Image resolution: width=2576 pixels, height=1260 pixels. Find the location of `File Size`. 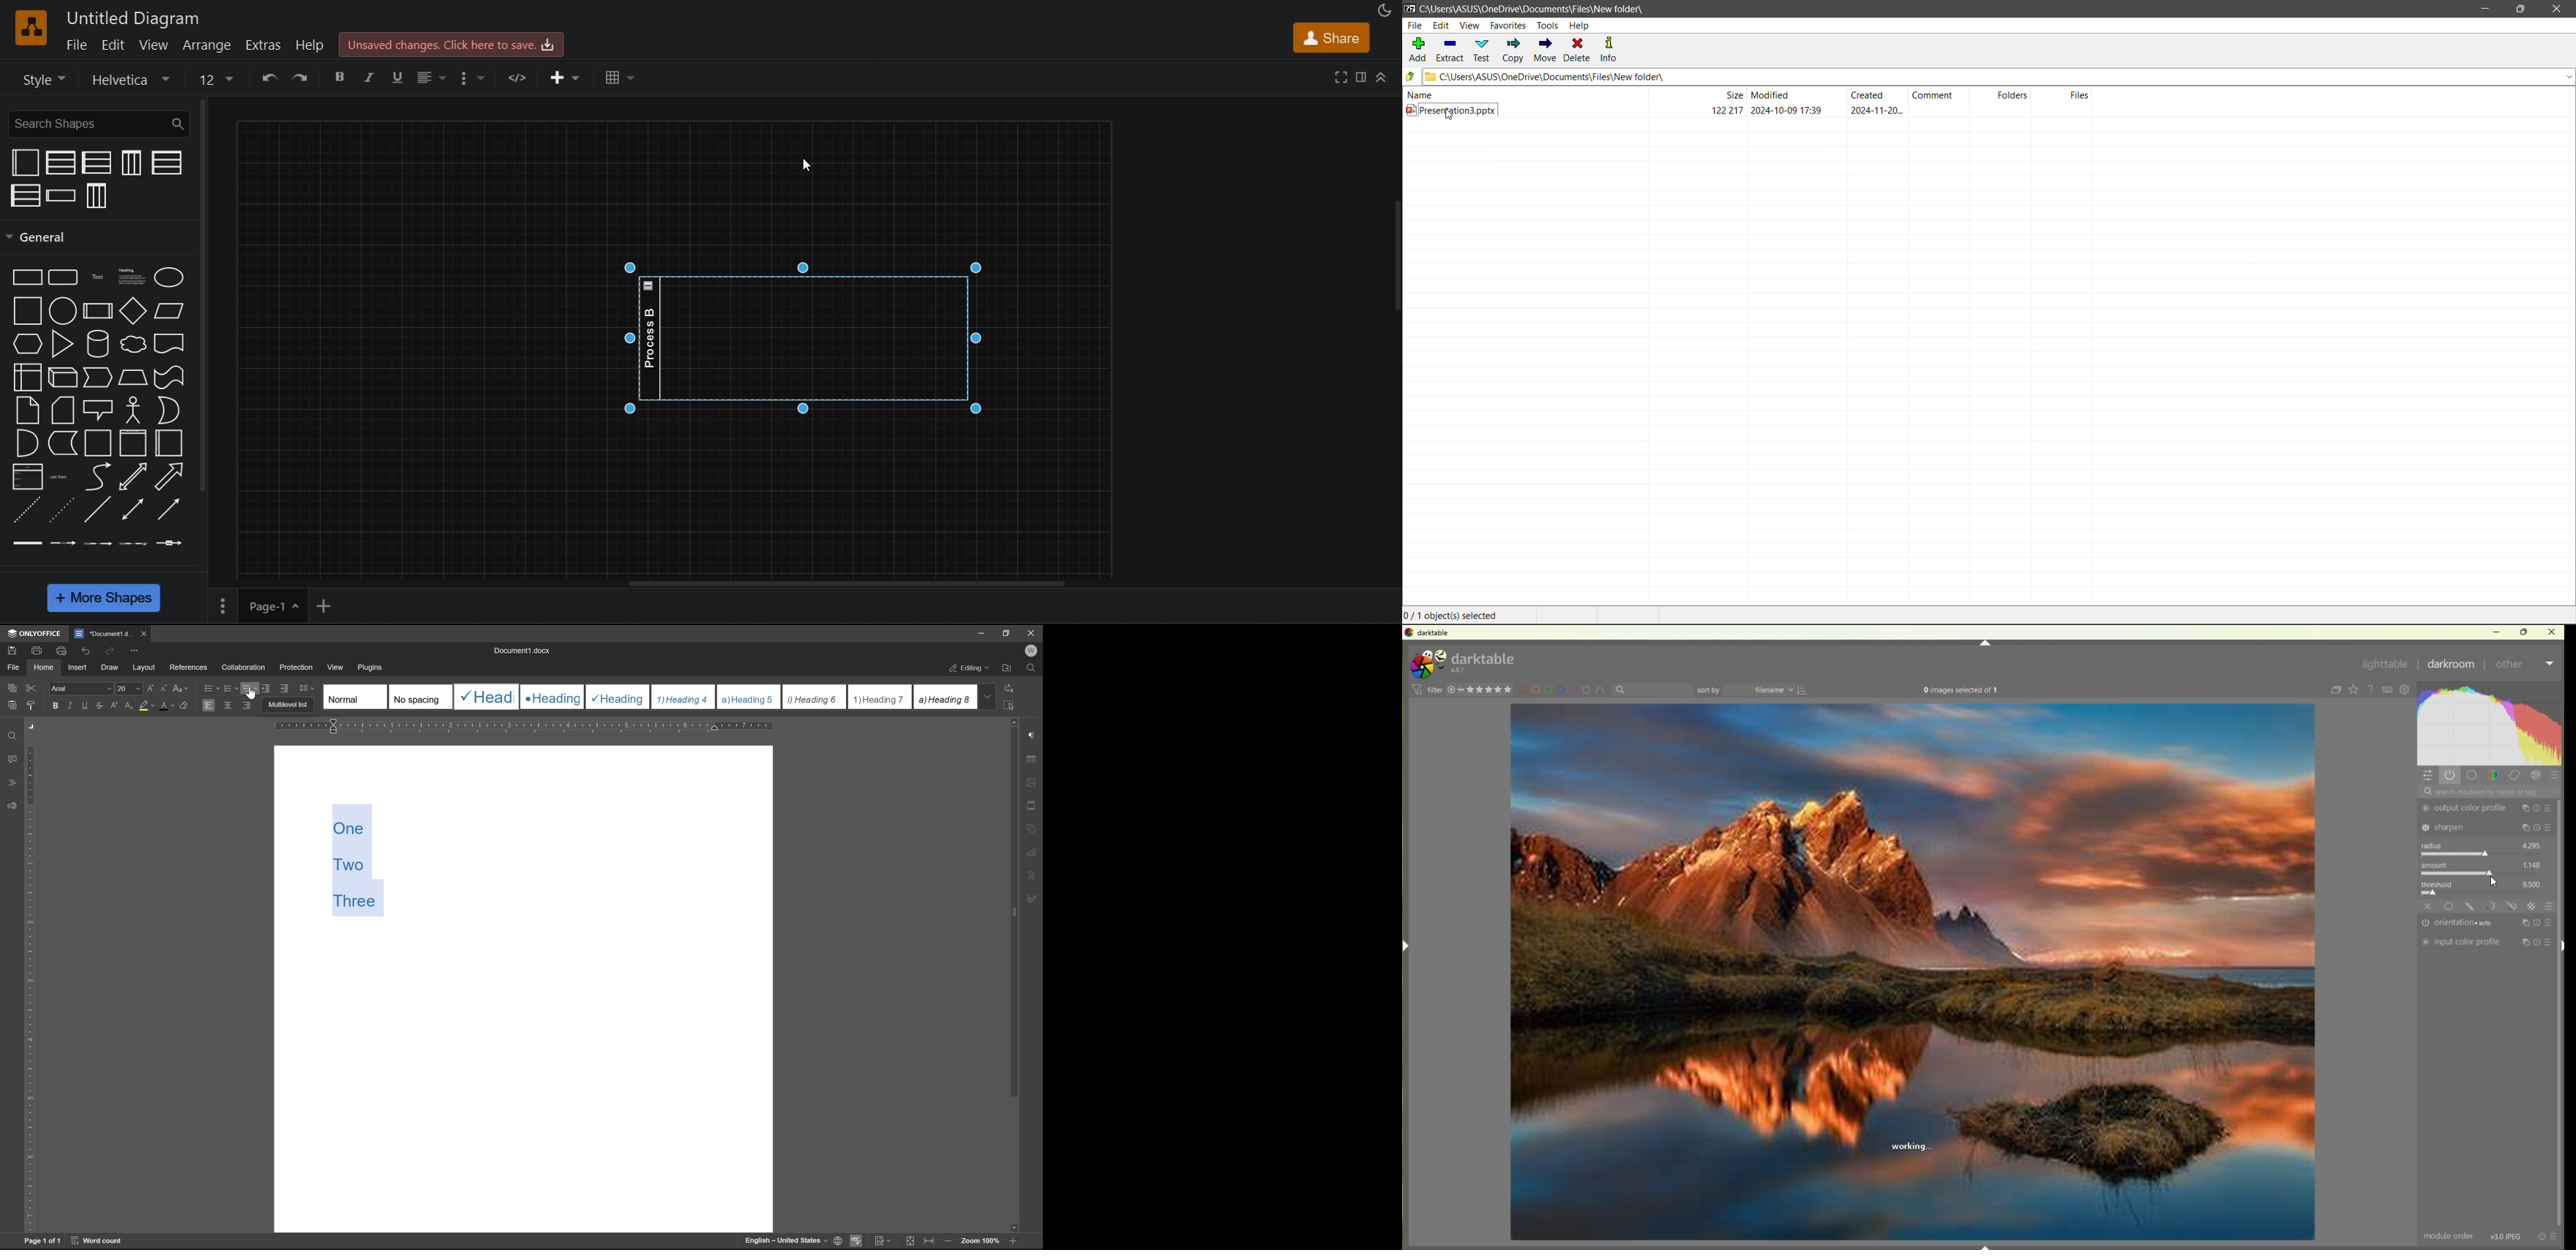

File Size is located at coordinates (1696, 95).